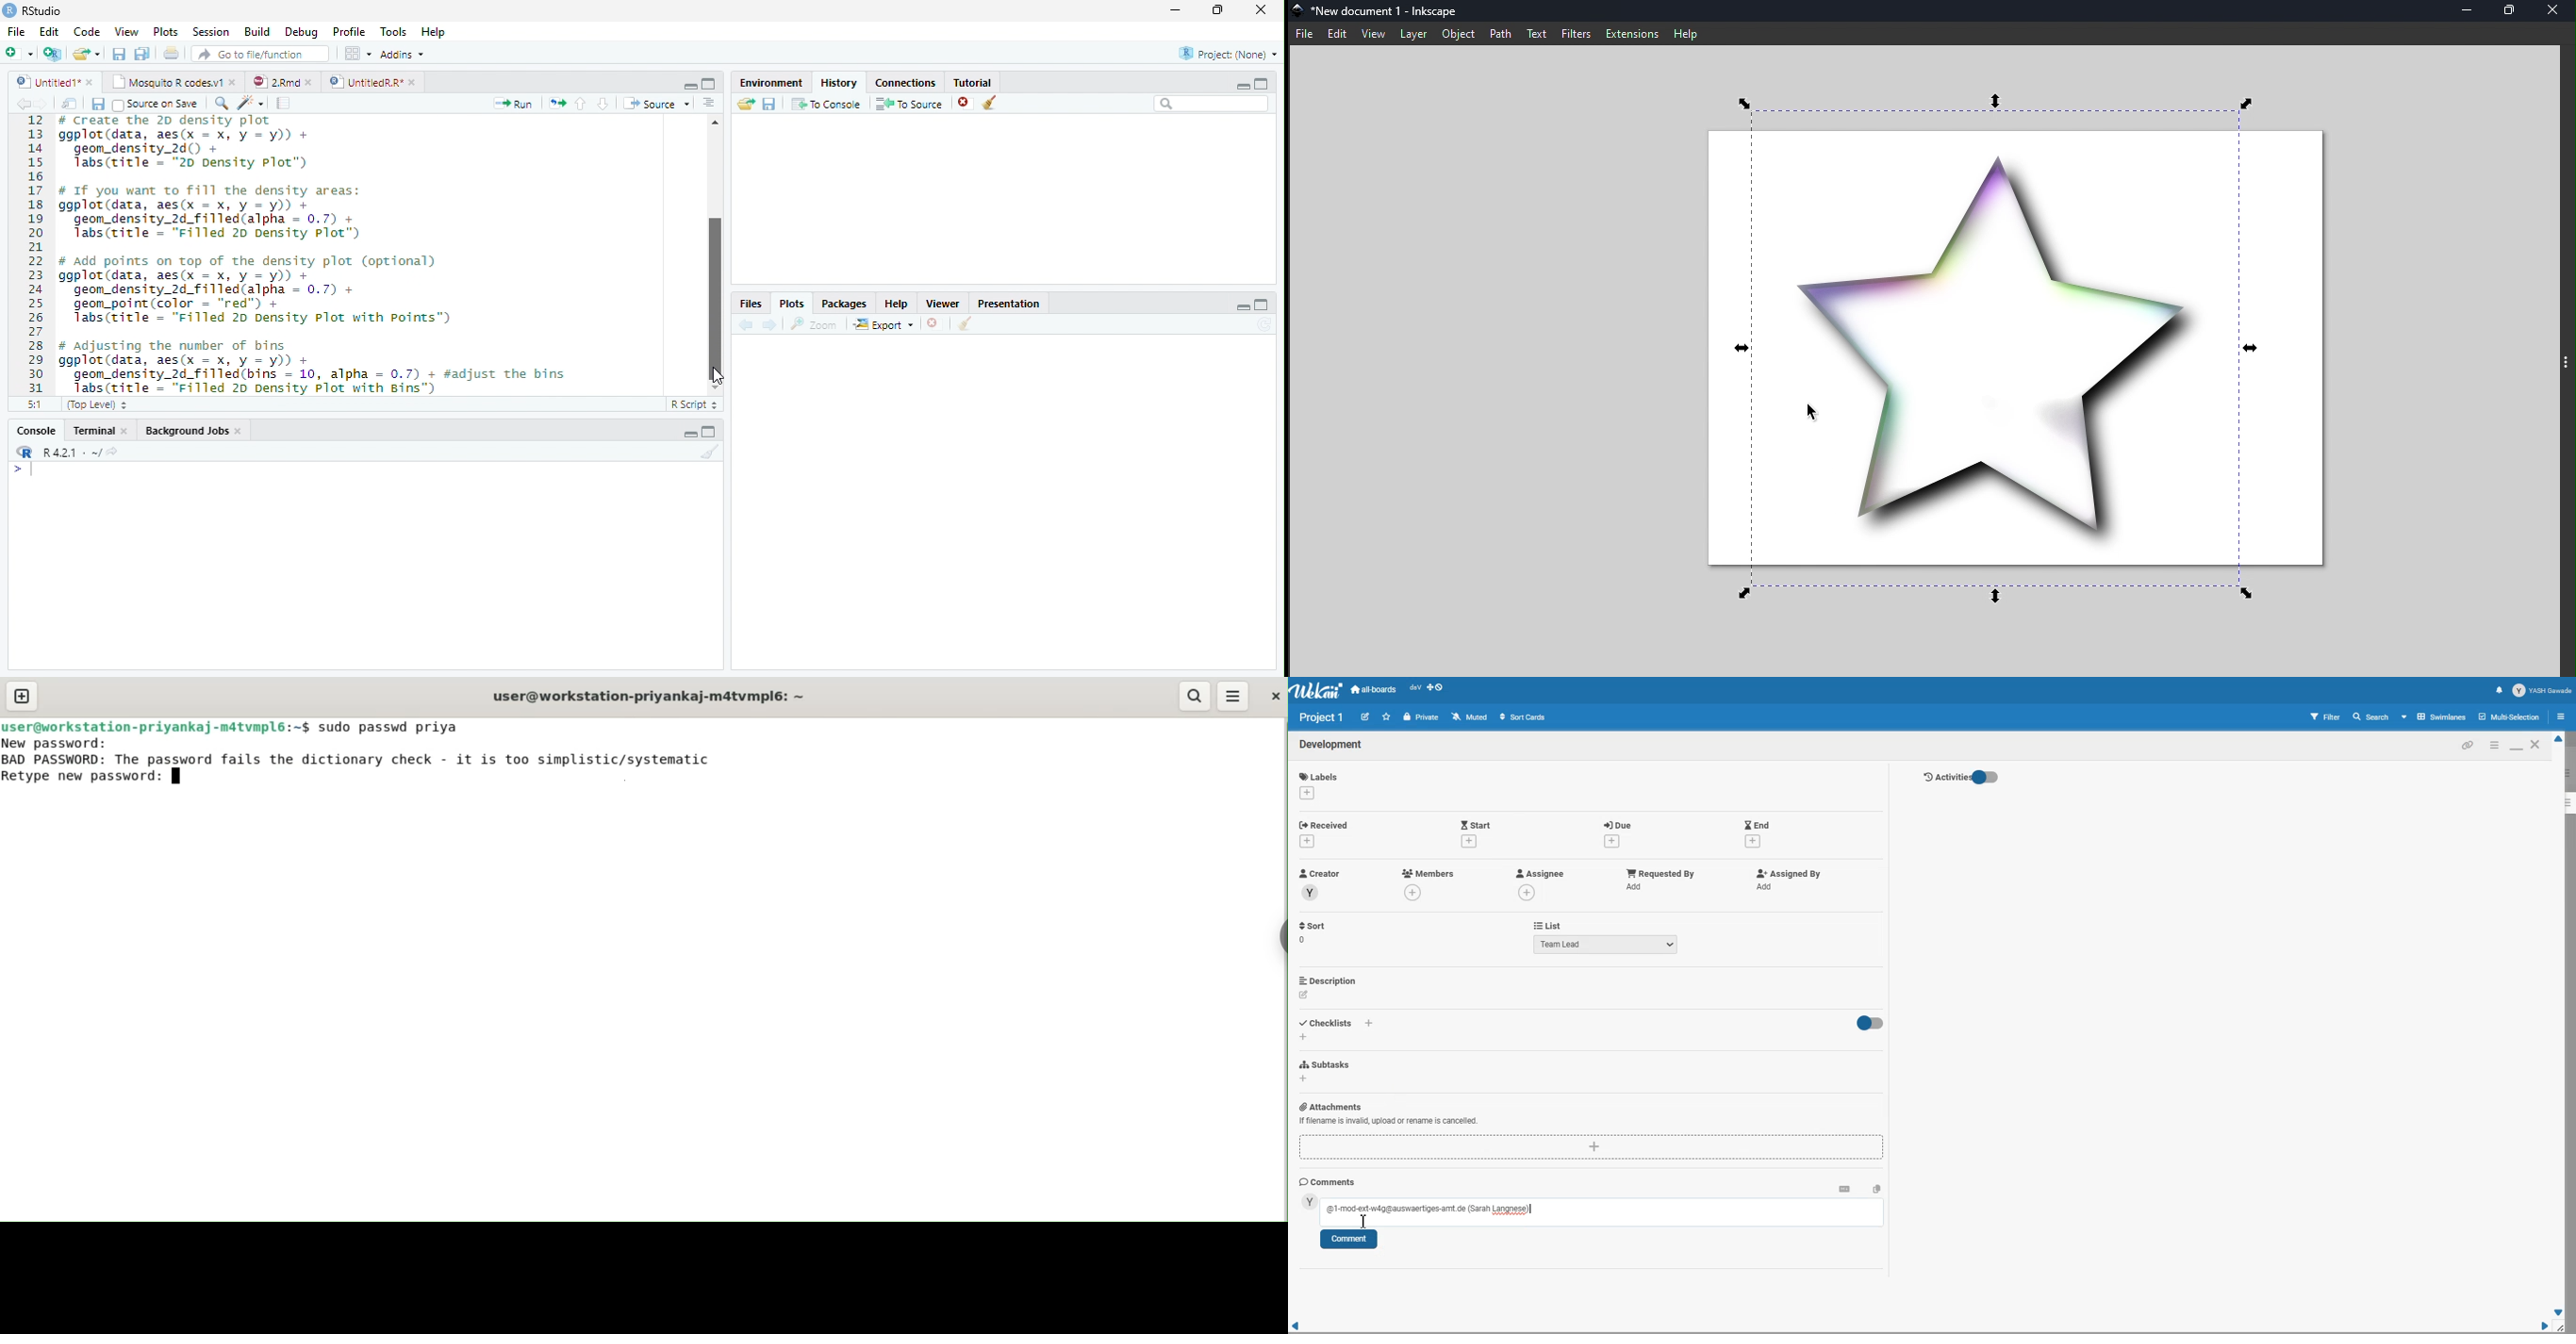 This screenshot has width=2576, height=1344. Describe the element at coordinates (581, 103) in the screenshot. I see `up` at that location.